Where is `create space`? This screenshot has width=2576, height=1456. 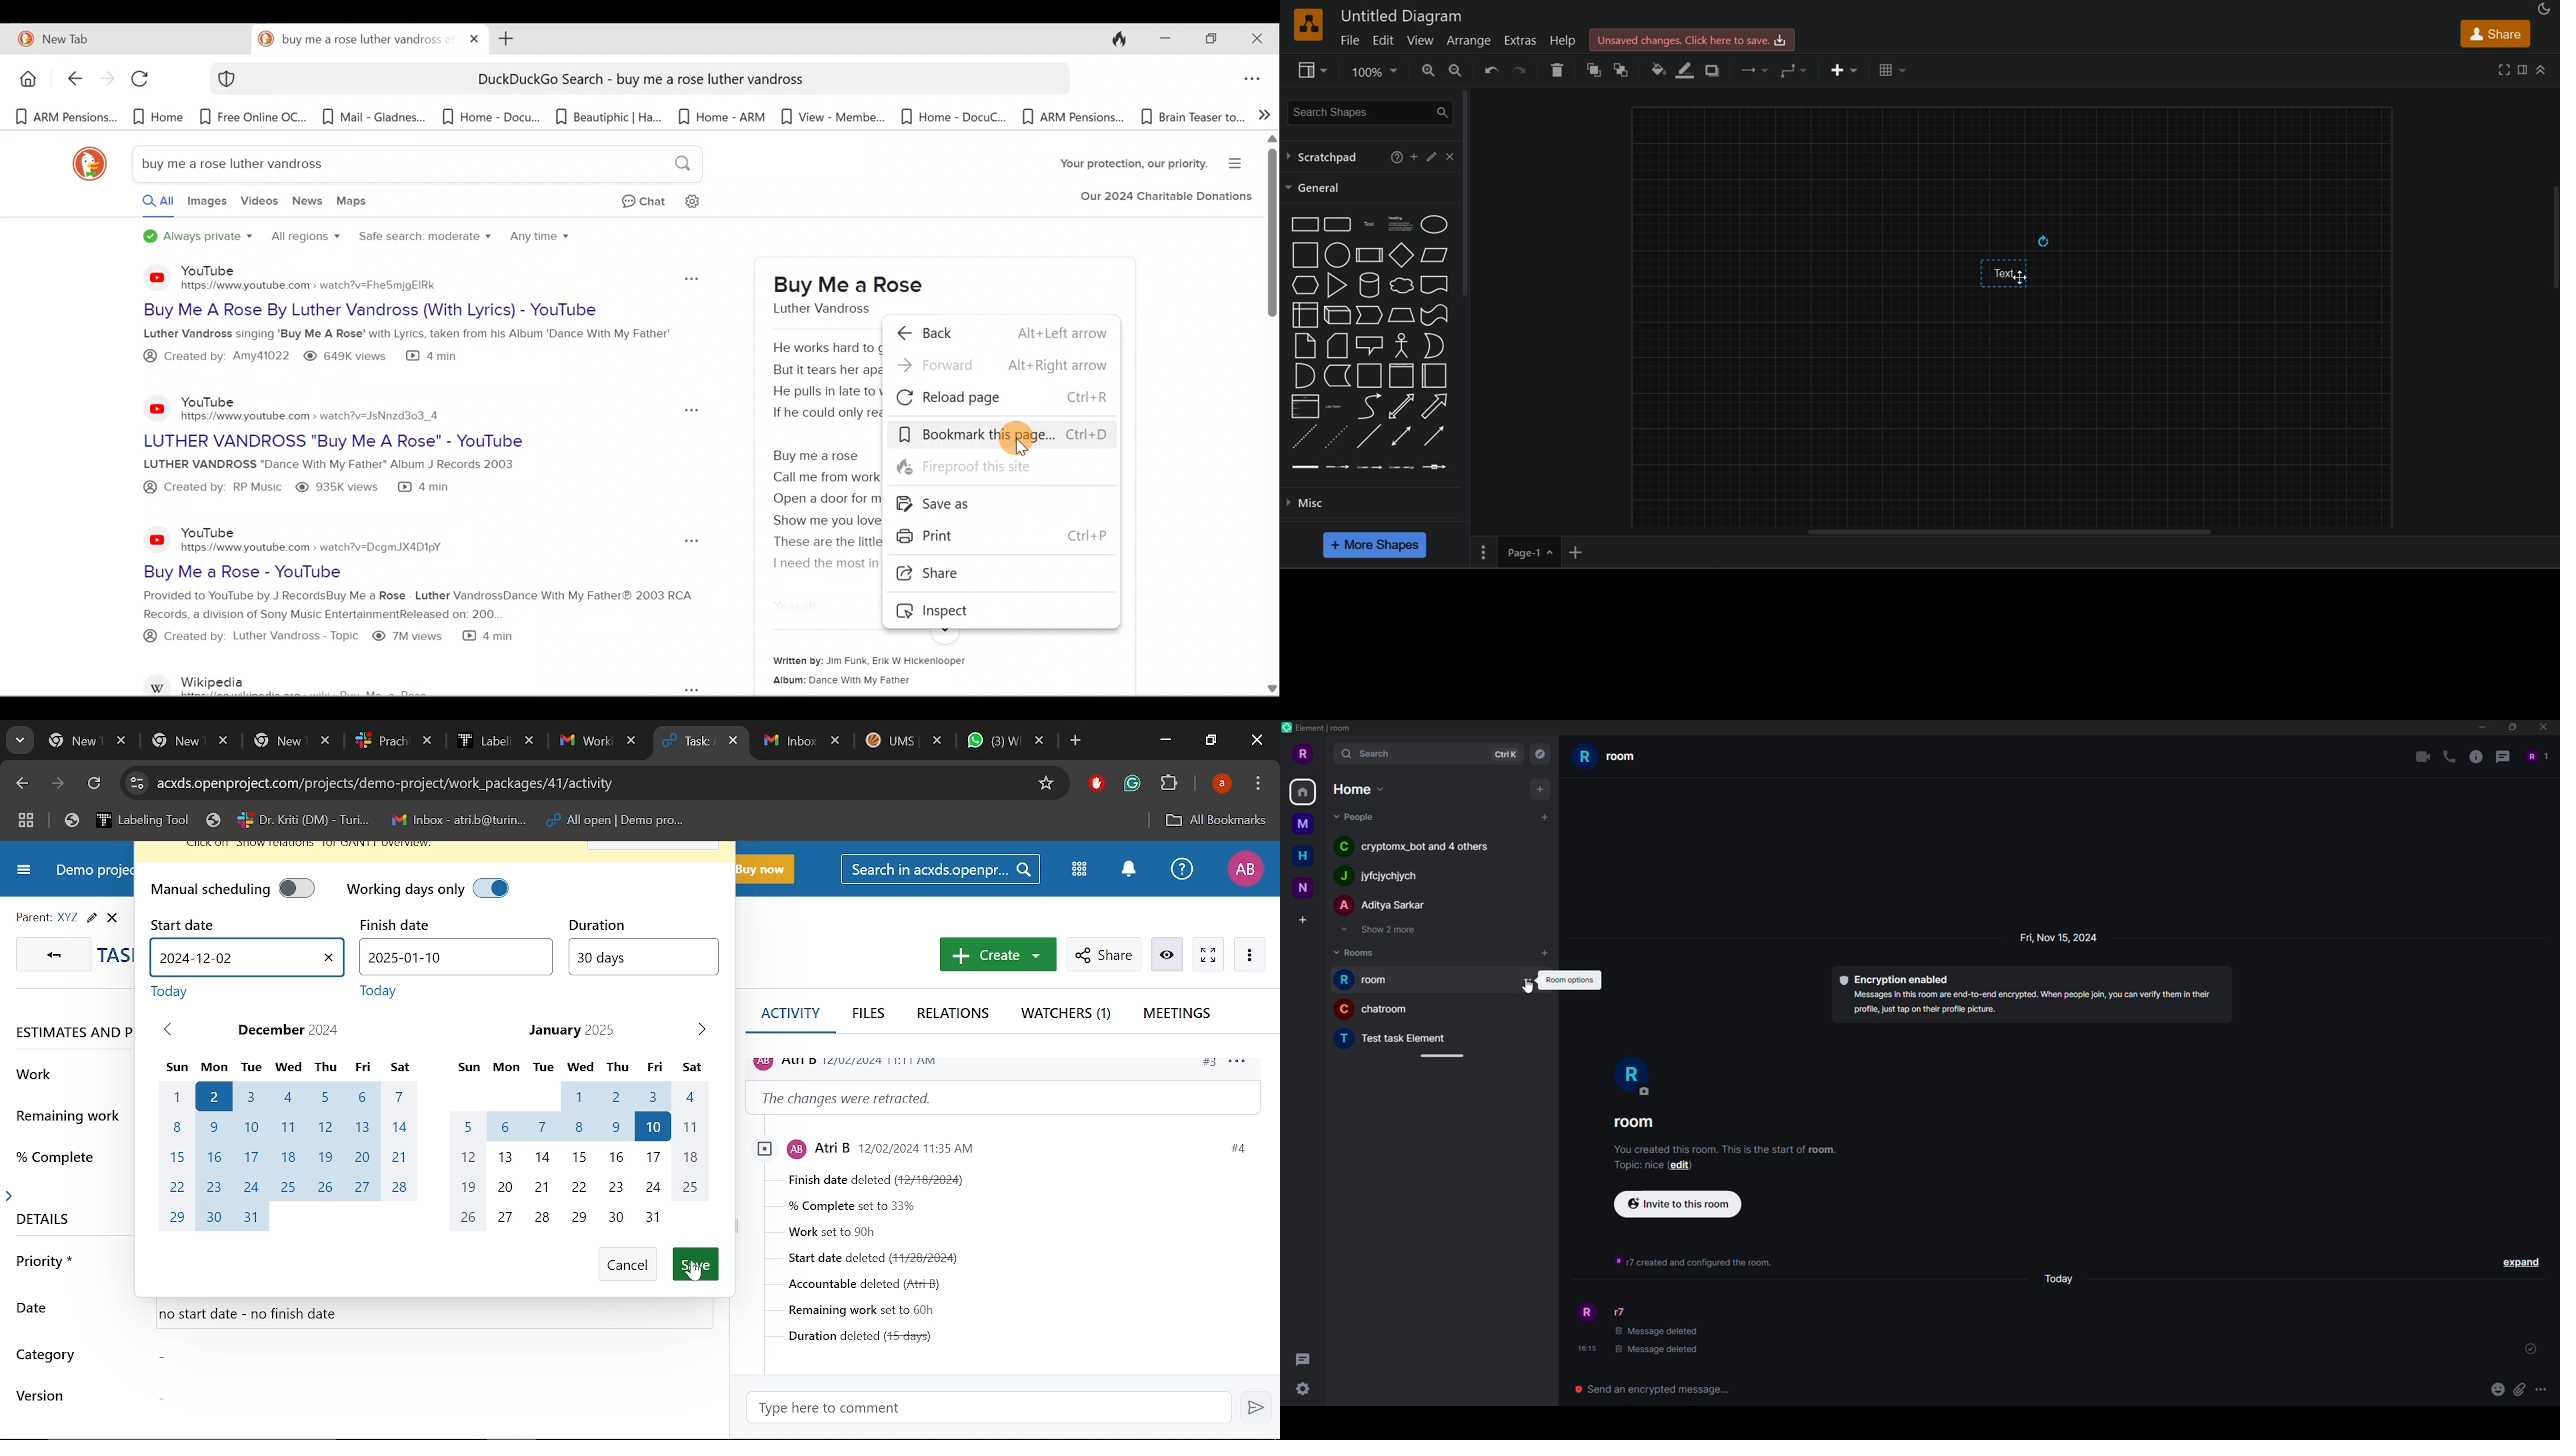
create space is located at coordinates (1302, 917).